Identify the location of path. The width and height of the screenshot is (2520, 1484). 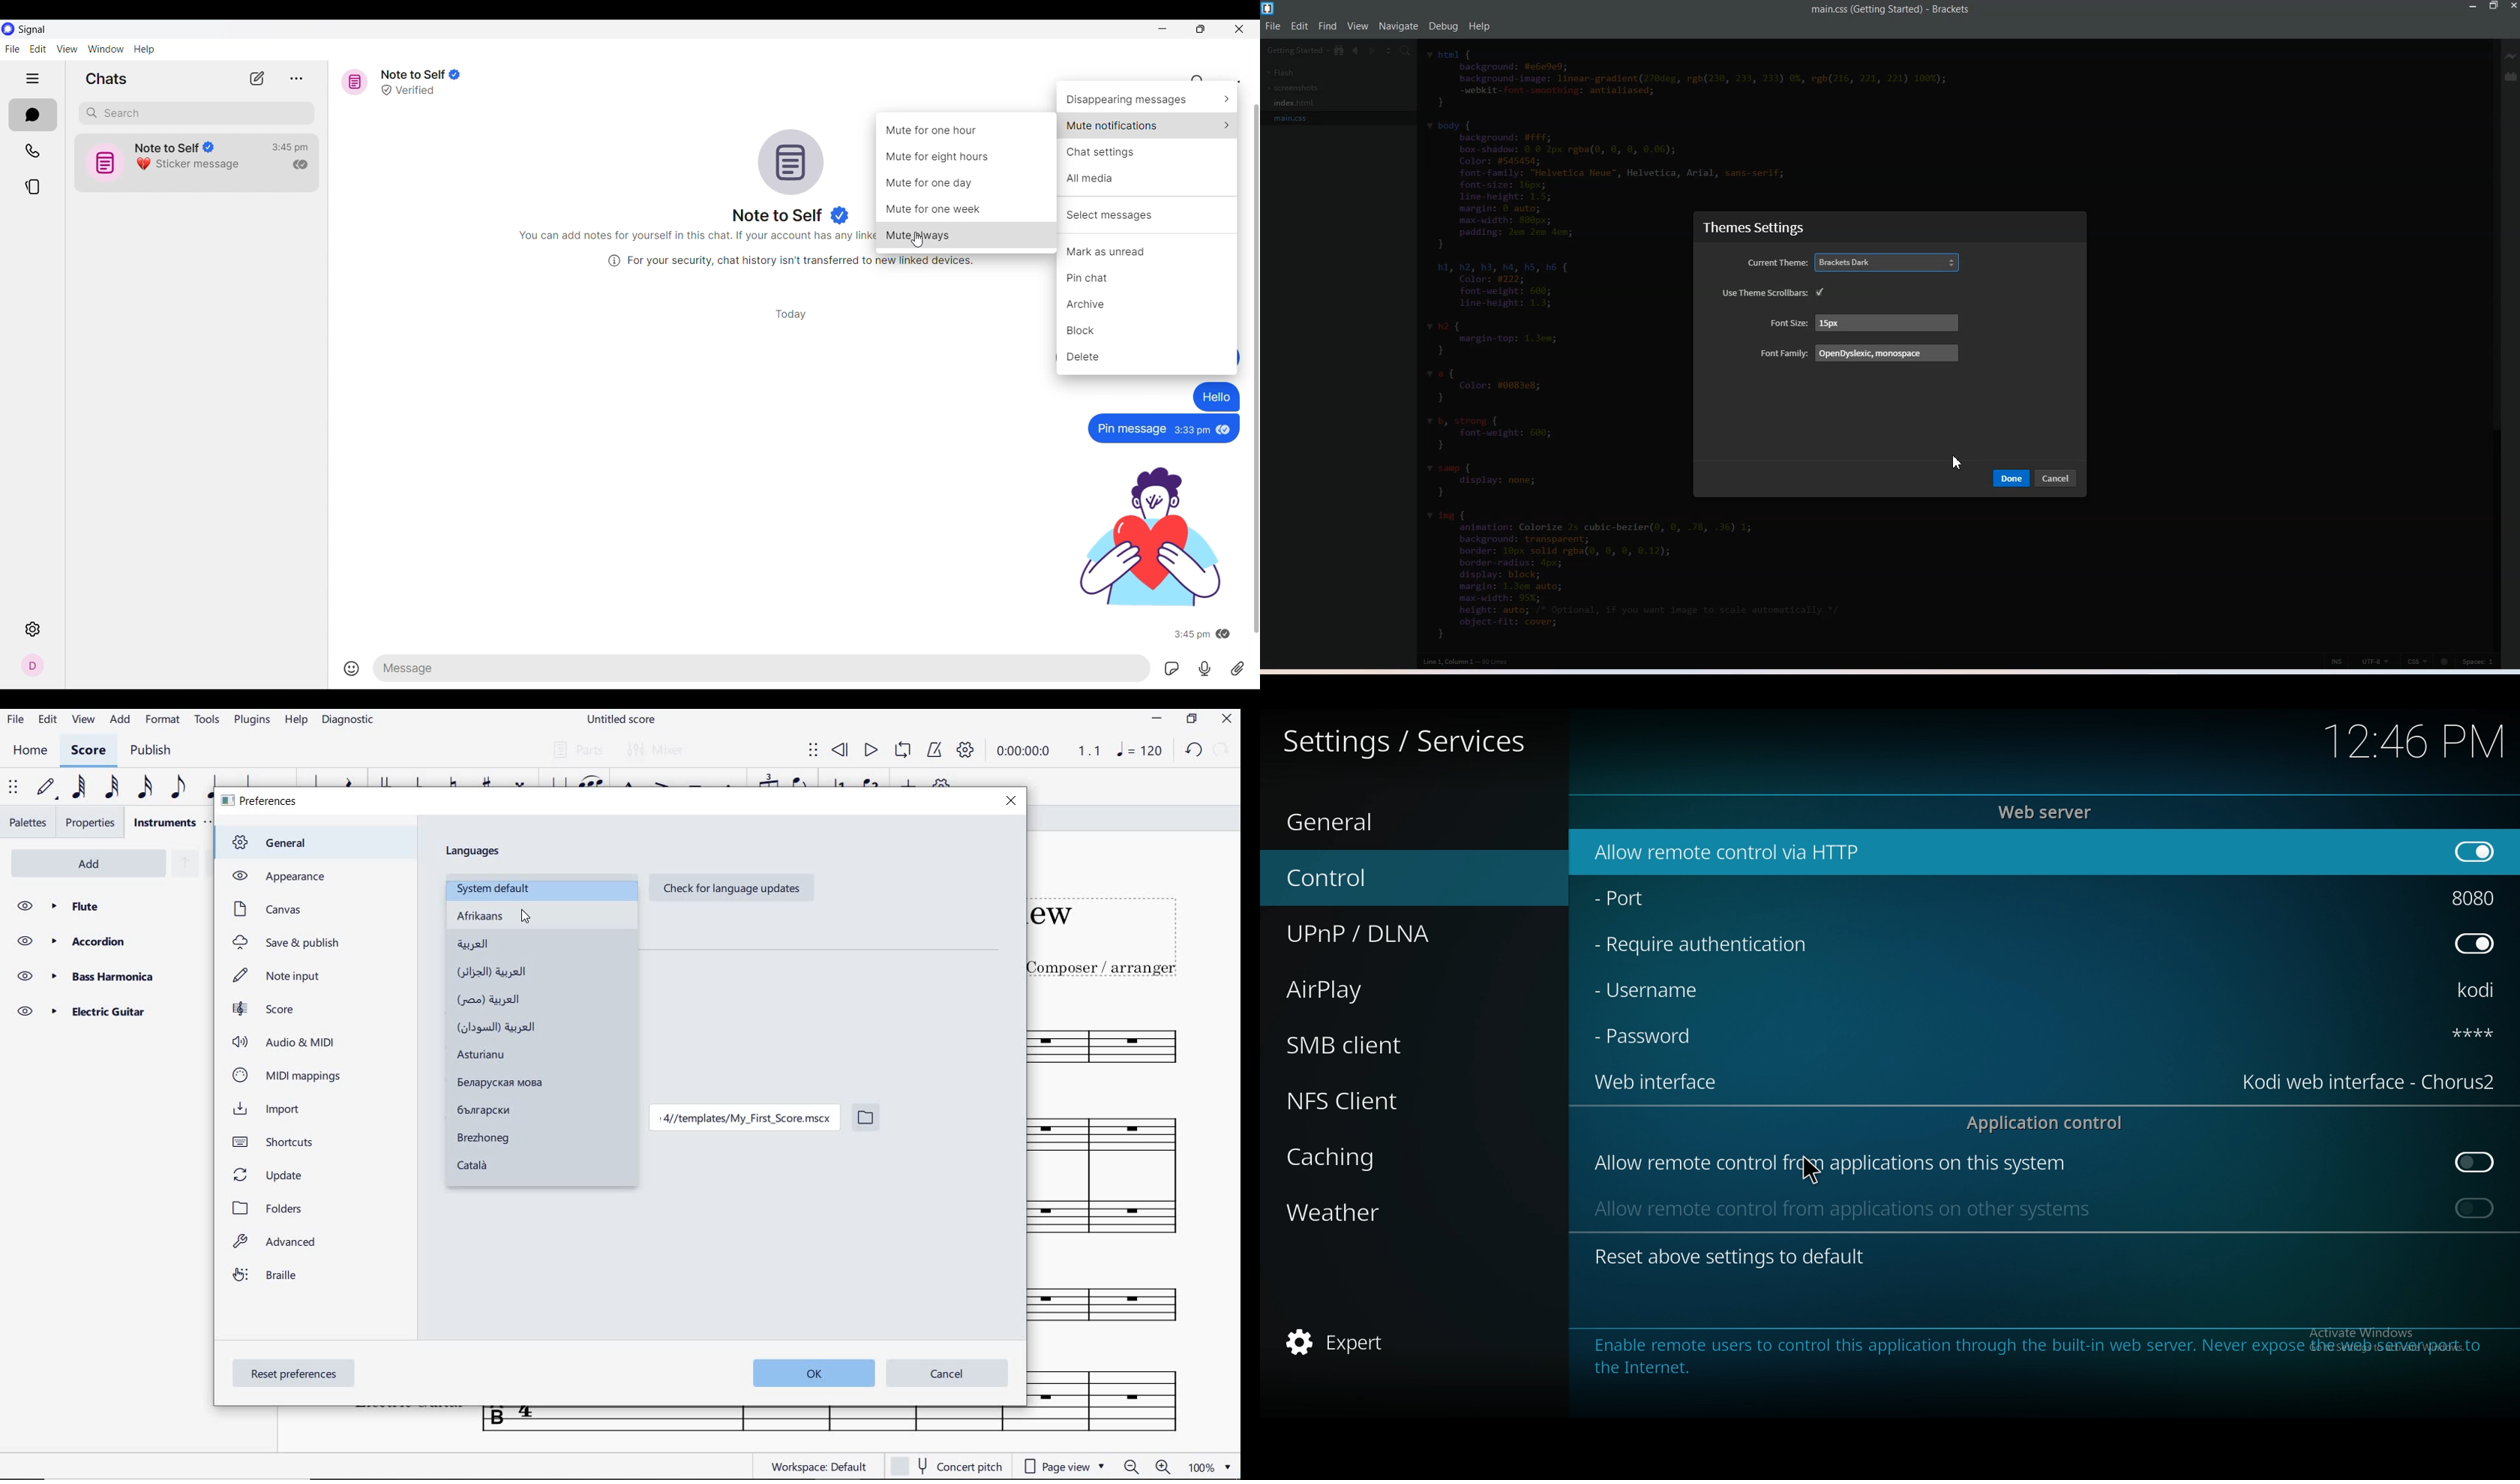
(742, 1120).